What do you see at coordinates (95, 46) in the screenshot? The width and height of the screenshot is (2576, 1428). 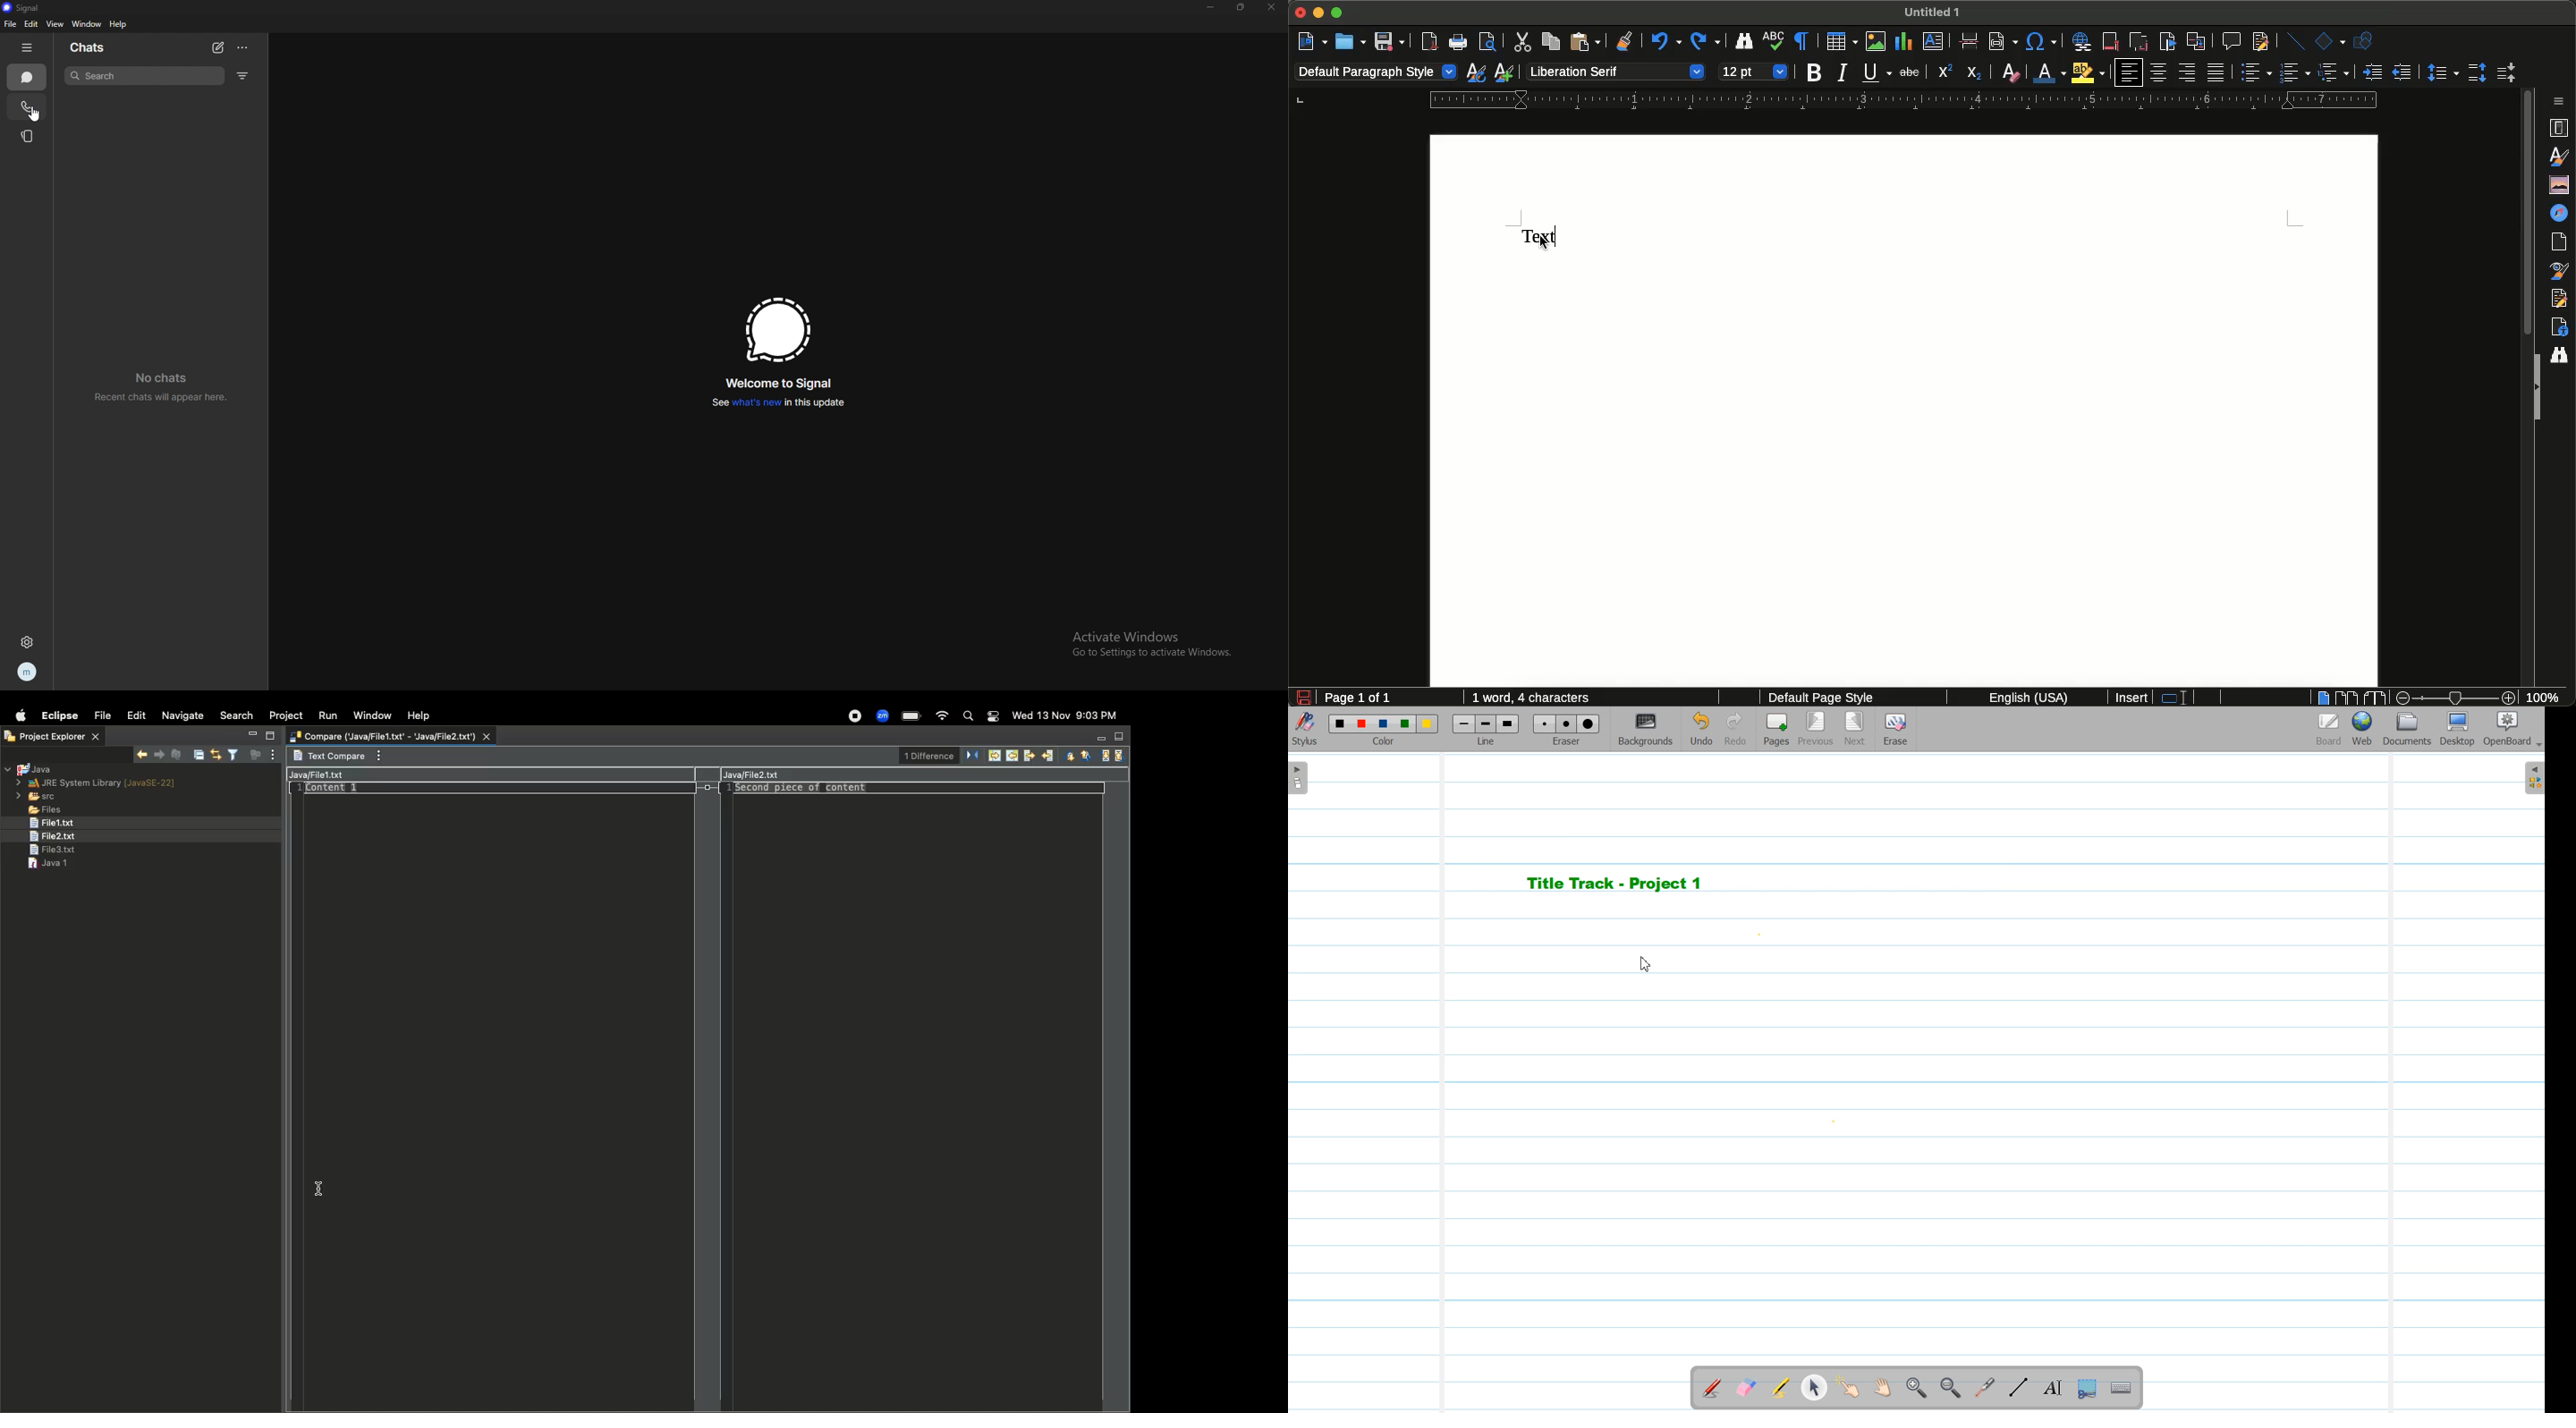 I see `chats` at bounding box center [95, 46].